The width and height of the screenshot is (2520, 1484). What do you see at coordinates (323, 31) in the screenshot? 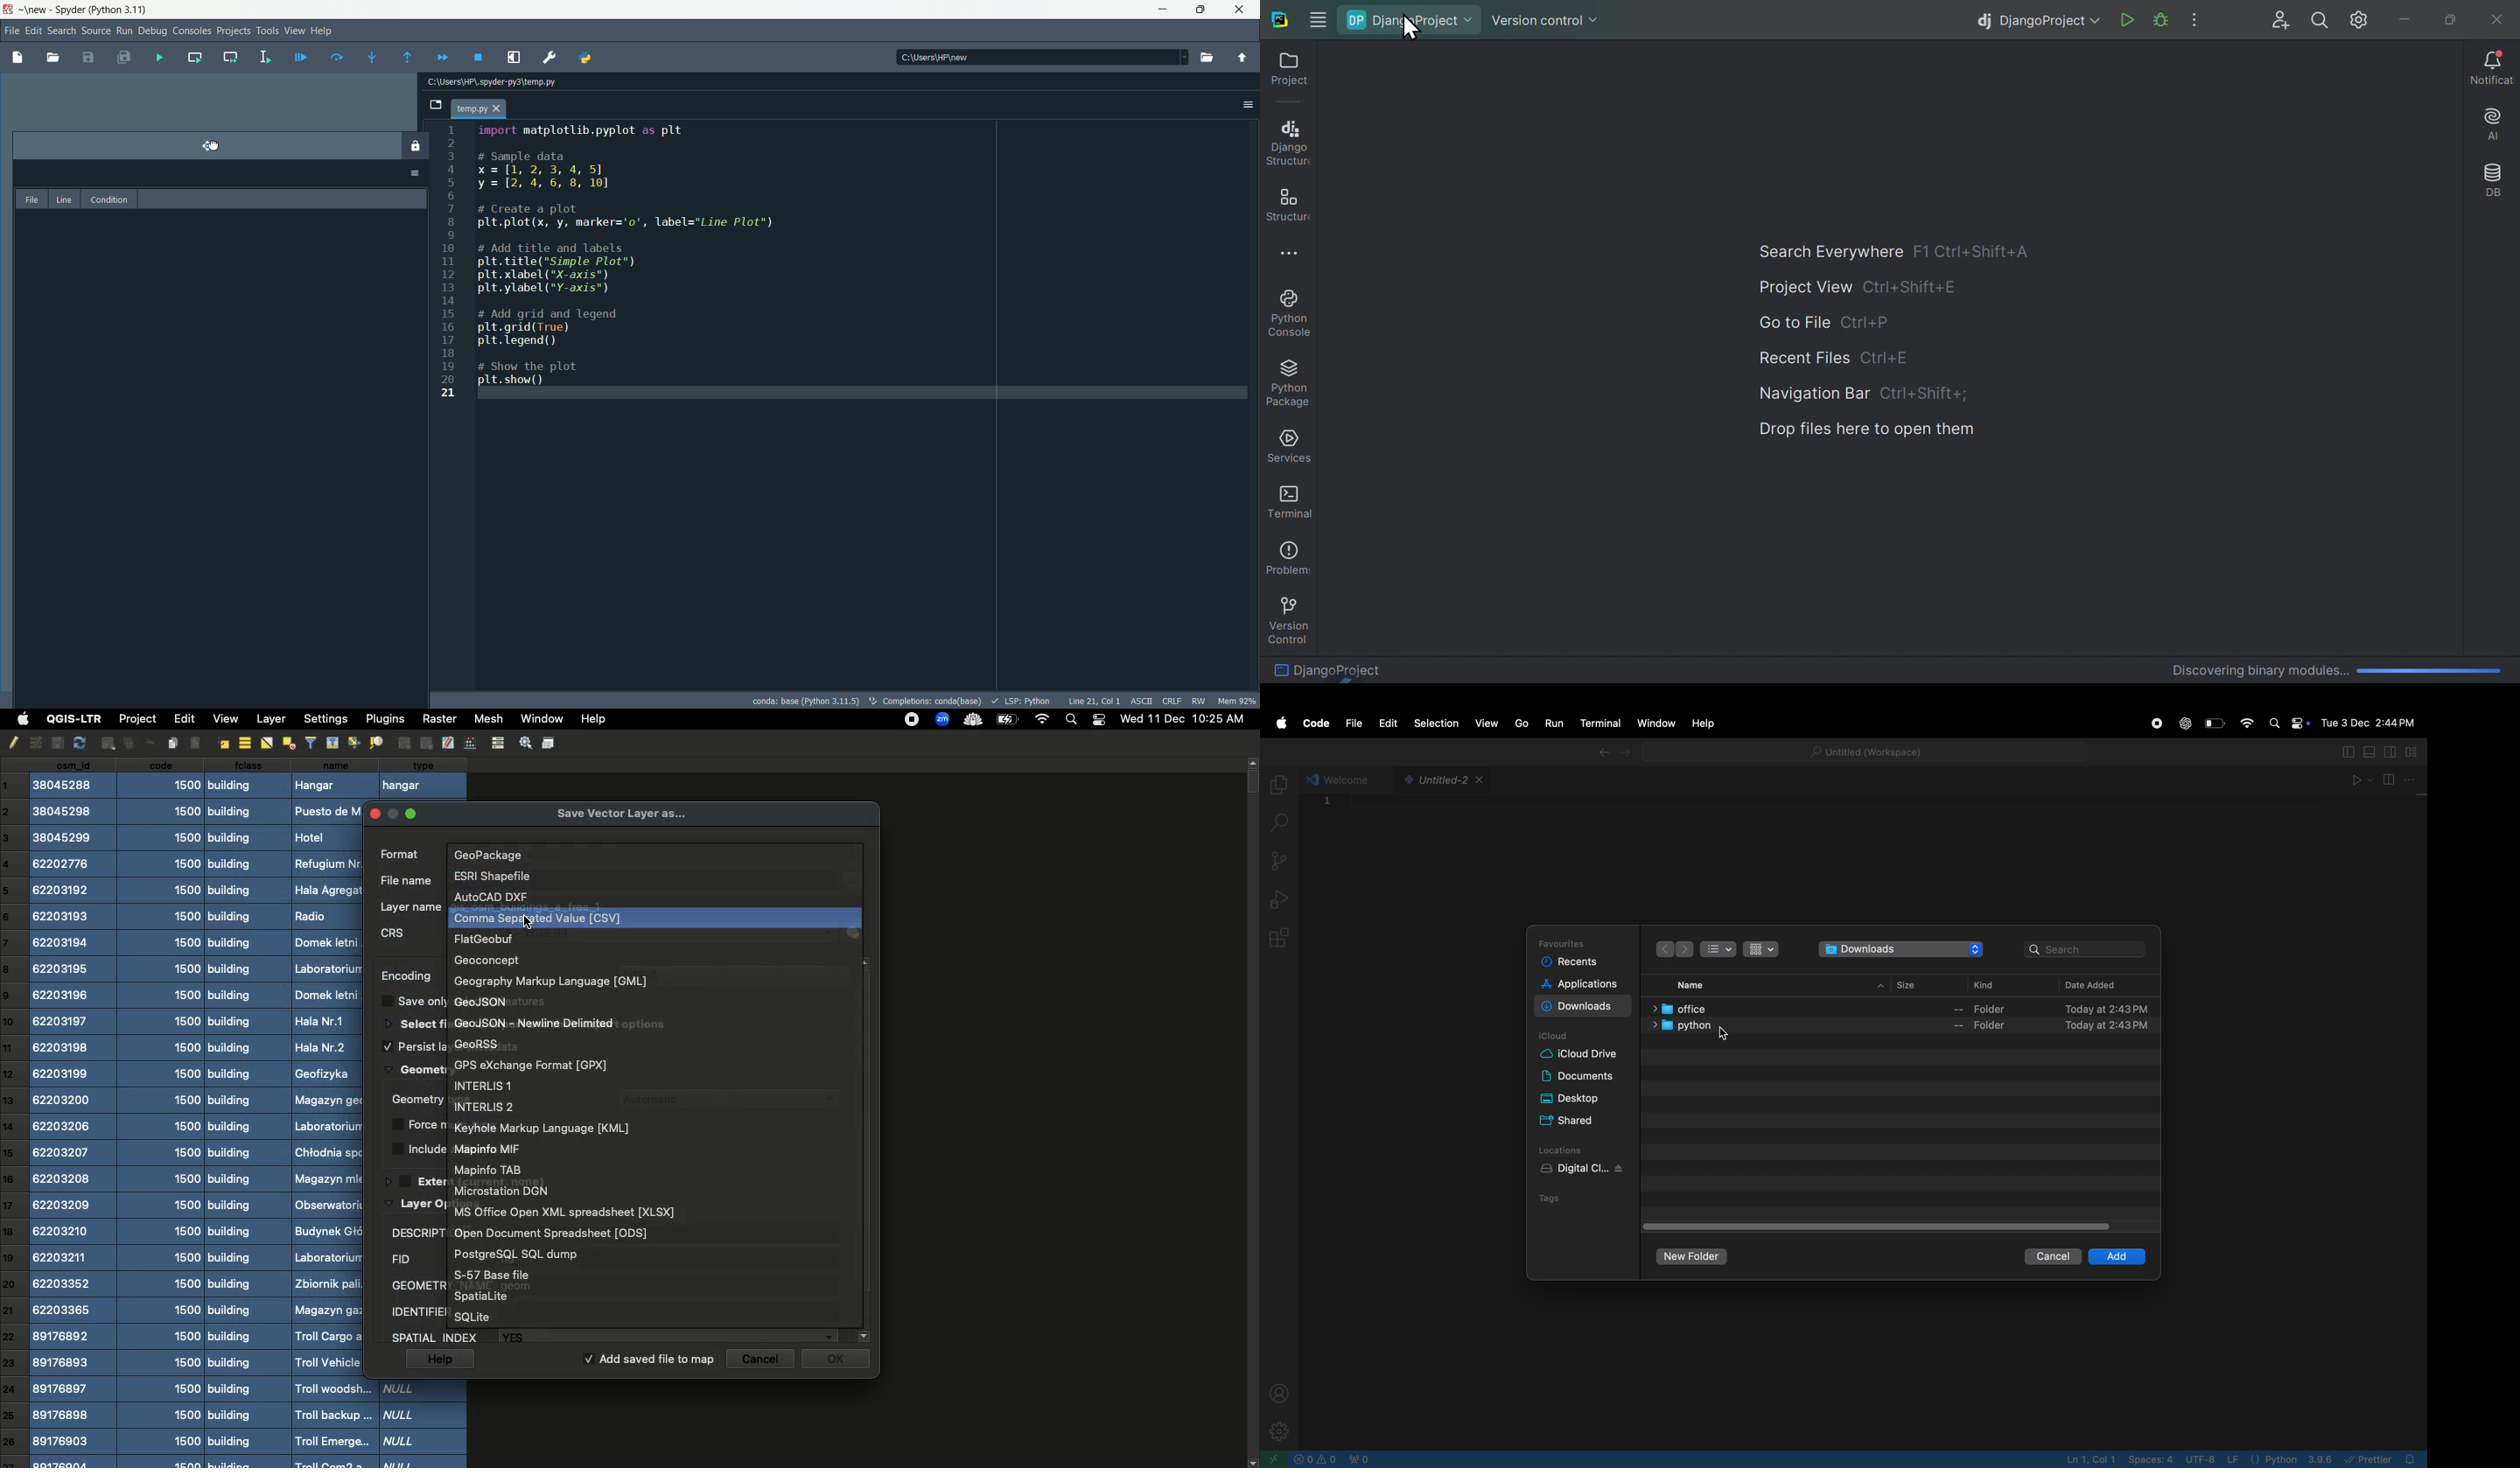
I see `help menu` at bounding box center [323, 31].